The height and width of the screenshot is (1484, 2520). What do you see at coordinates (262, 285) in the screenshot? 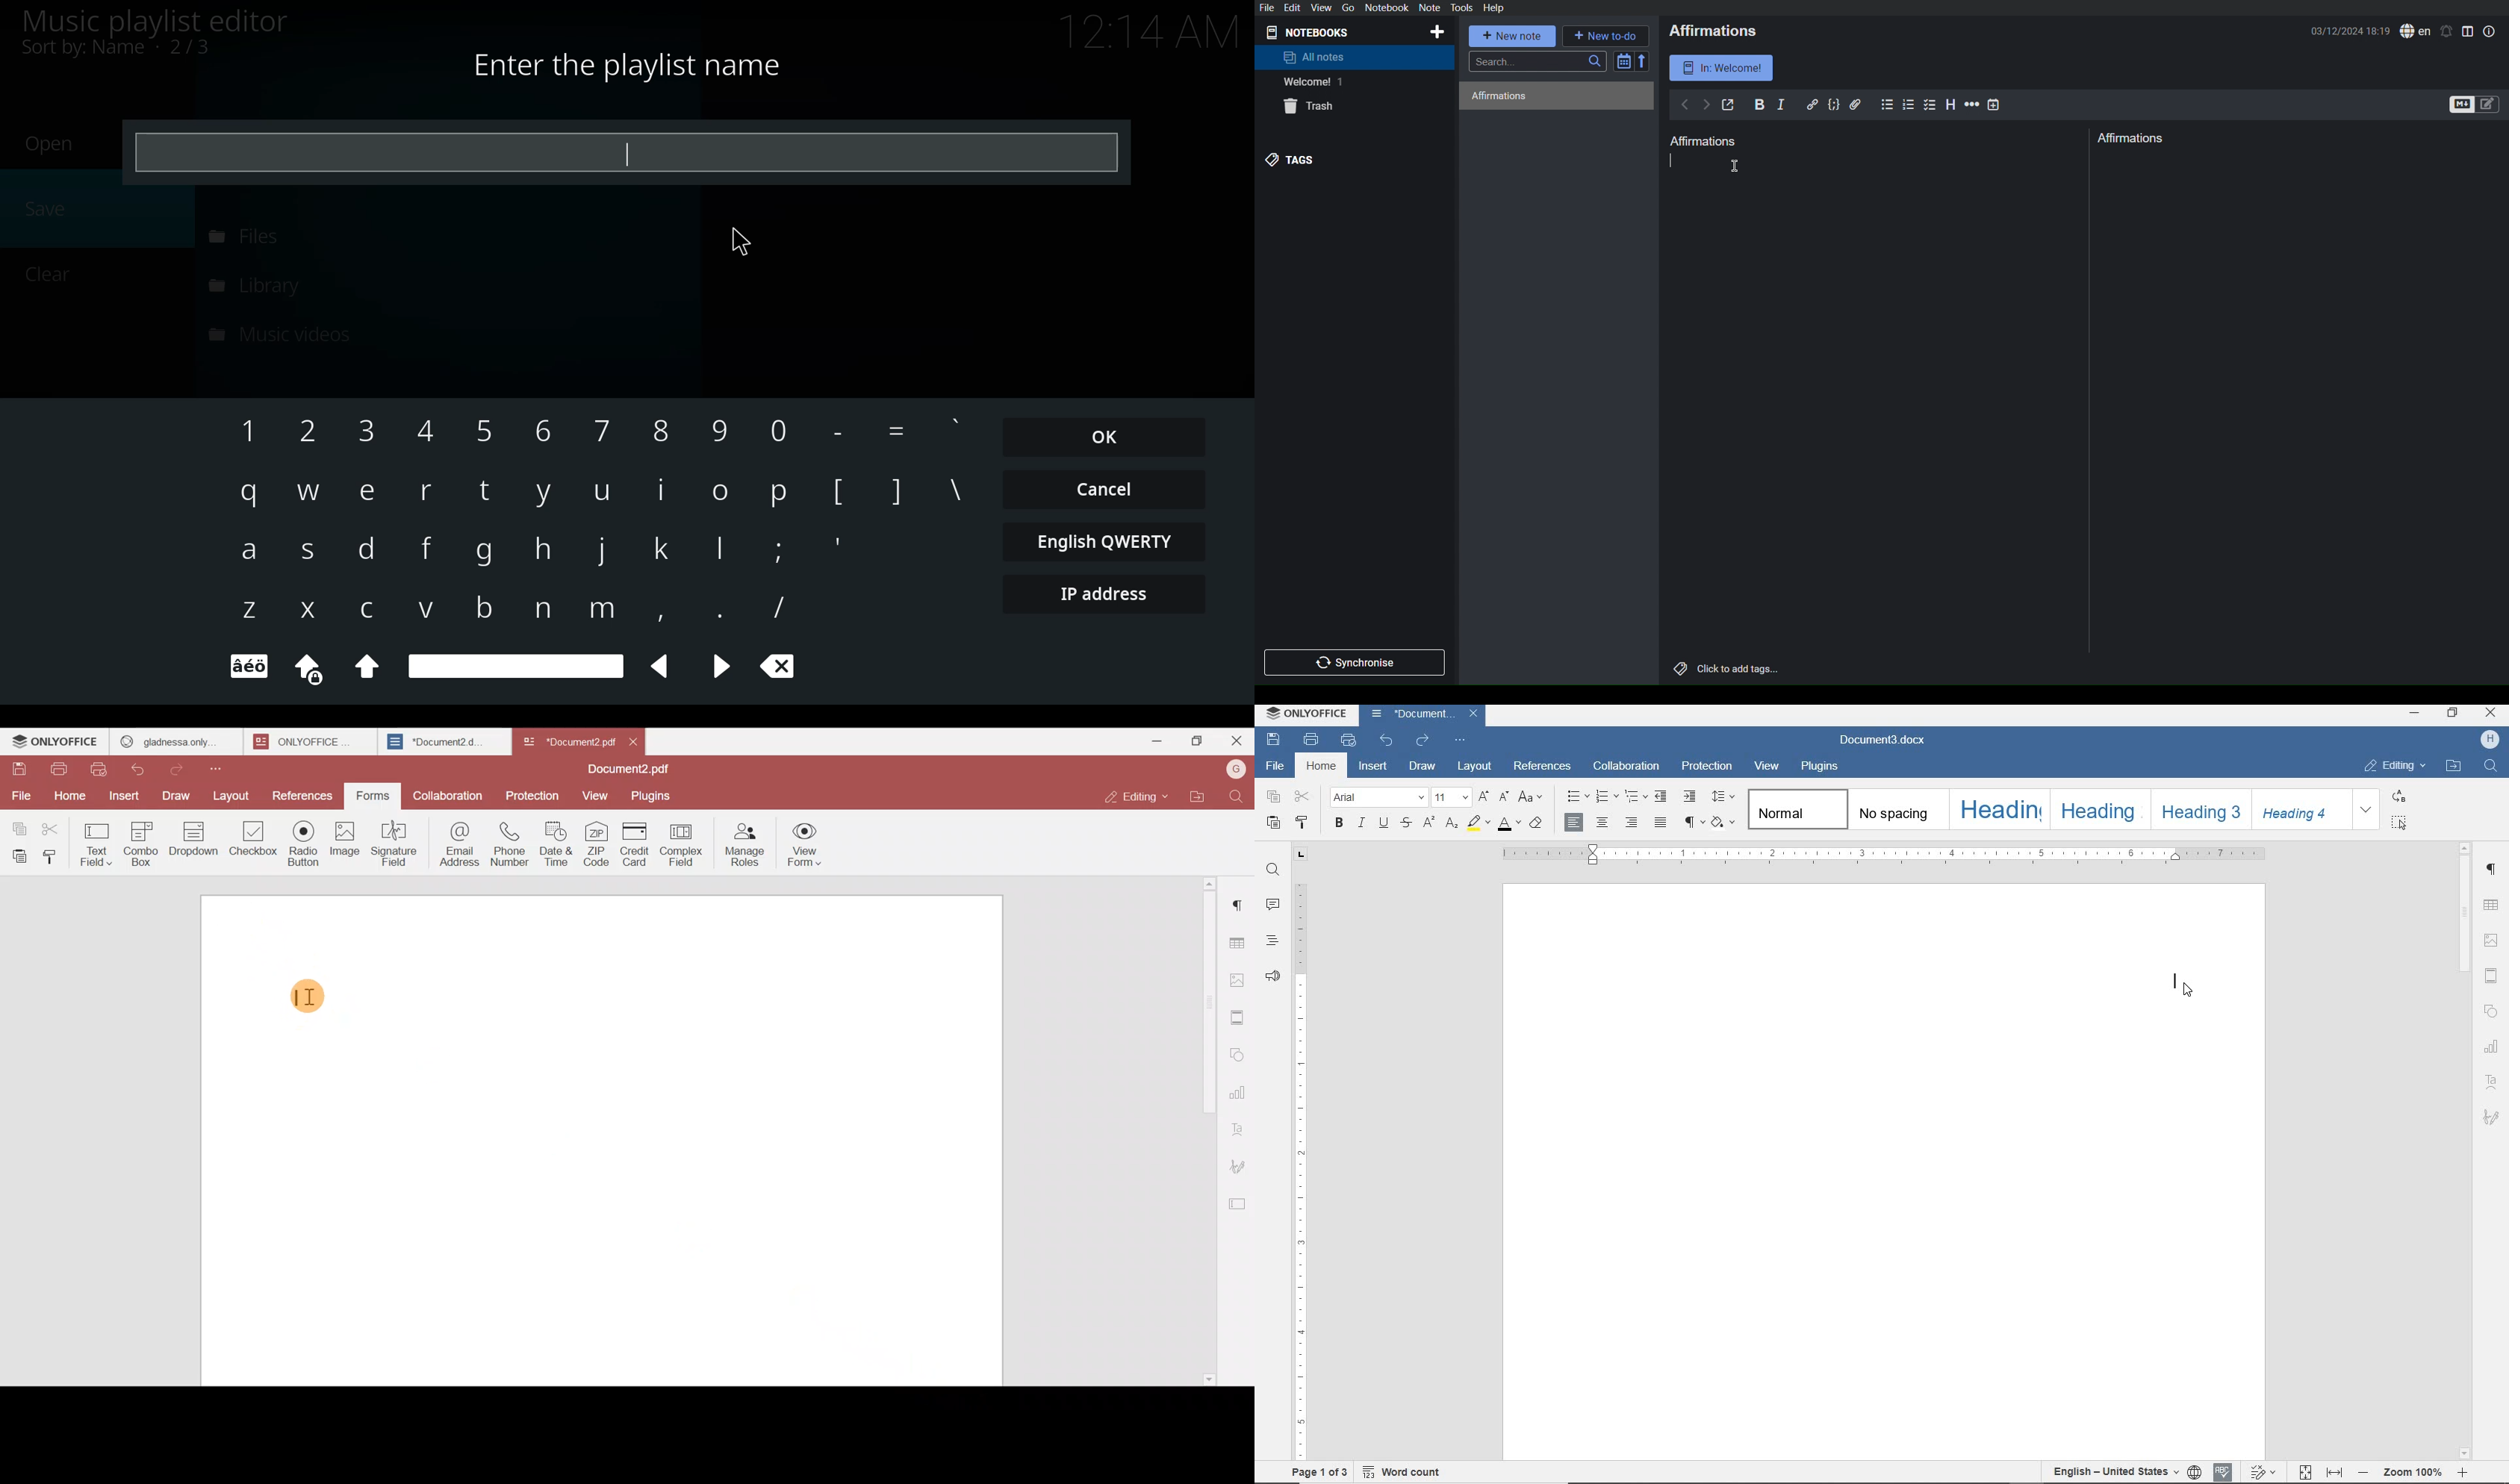
I see `library` at bounding box center [262, 285].